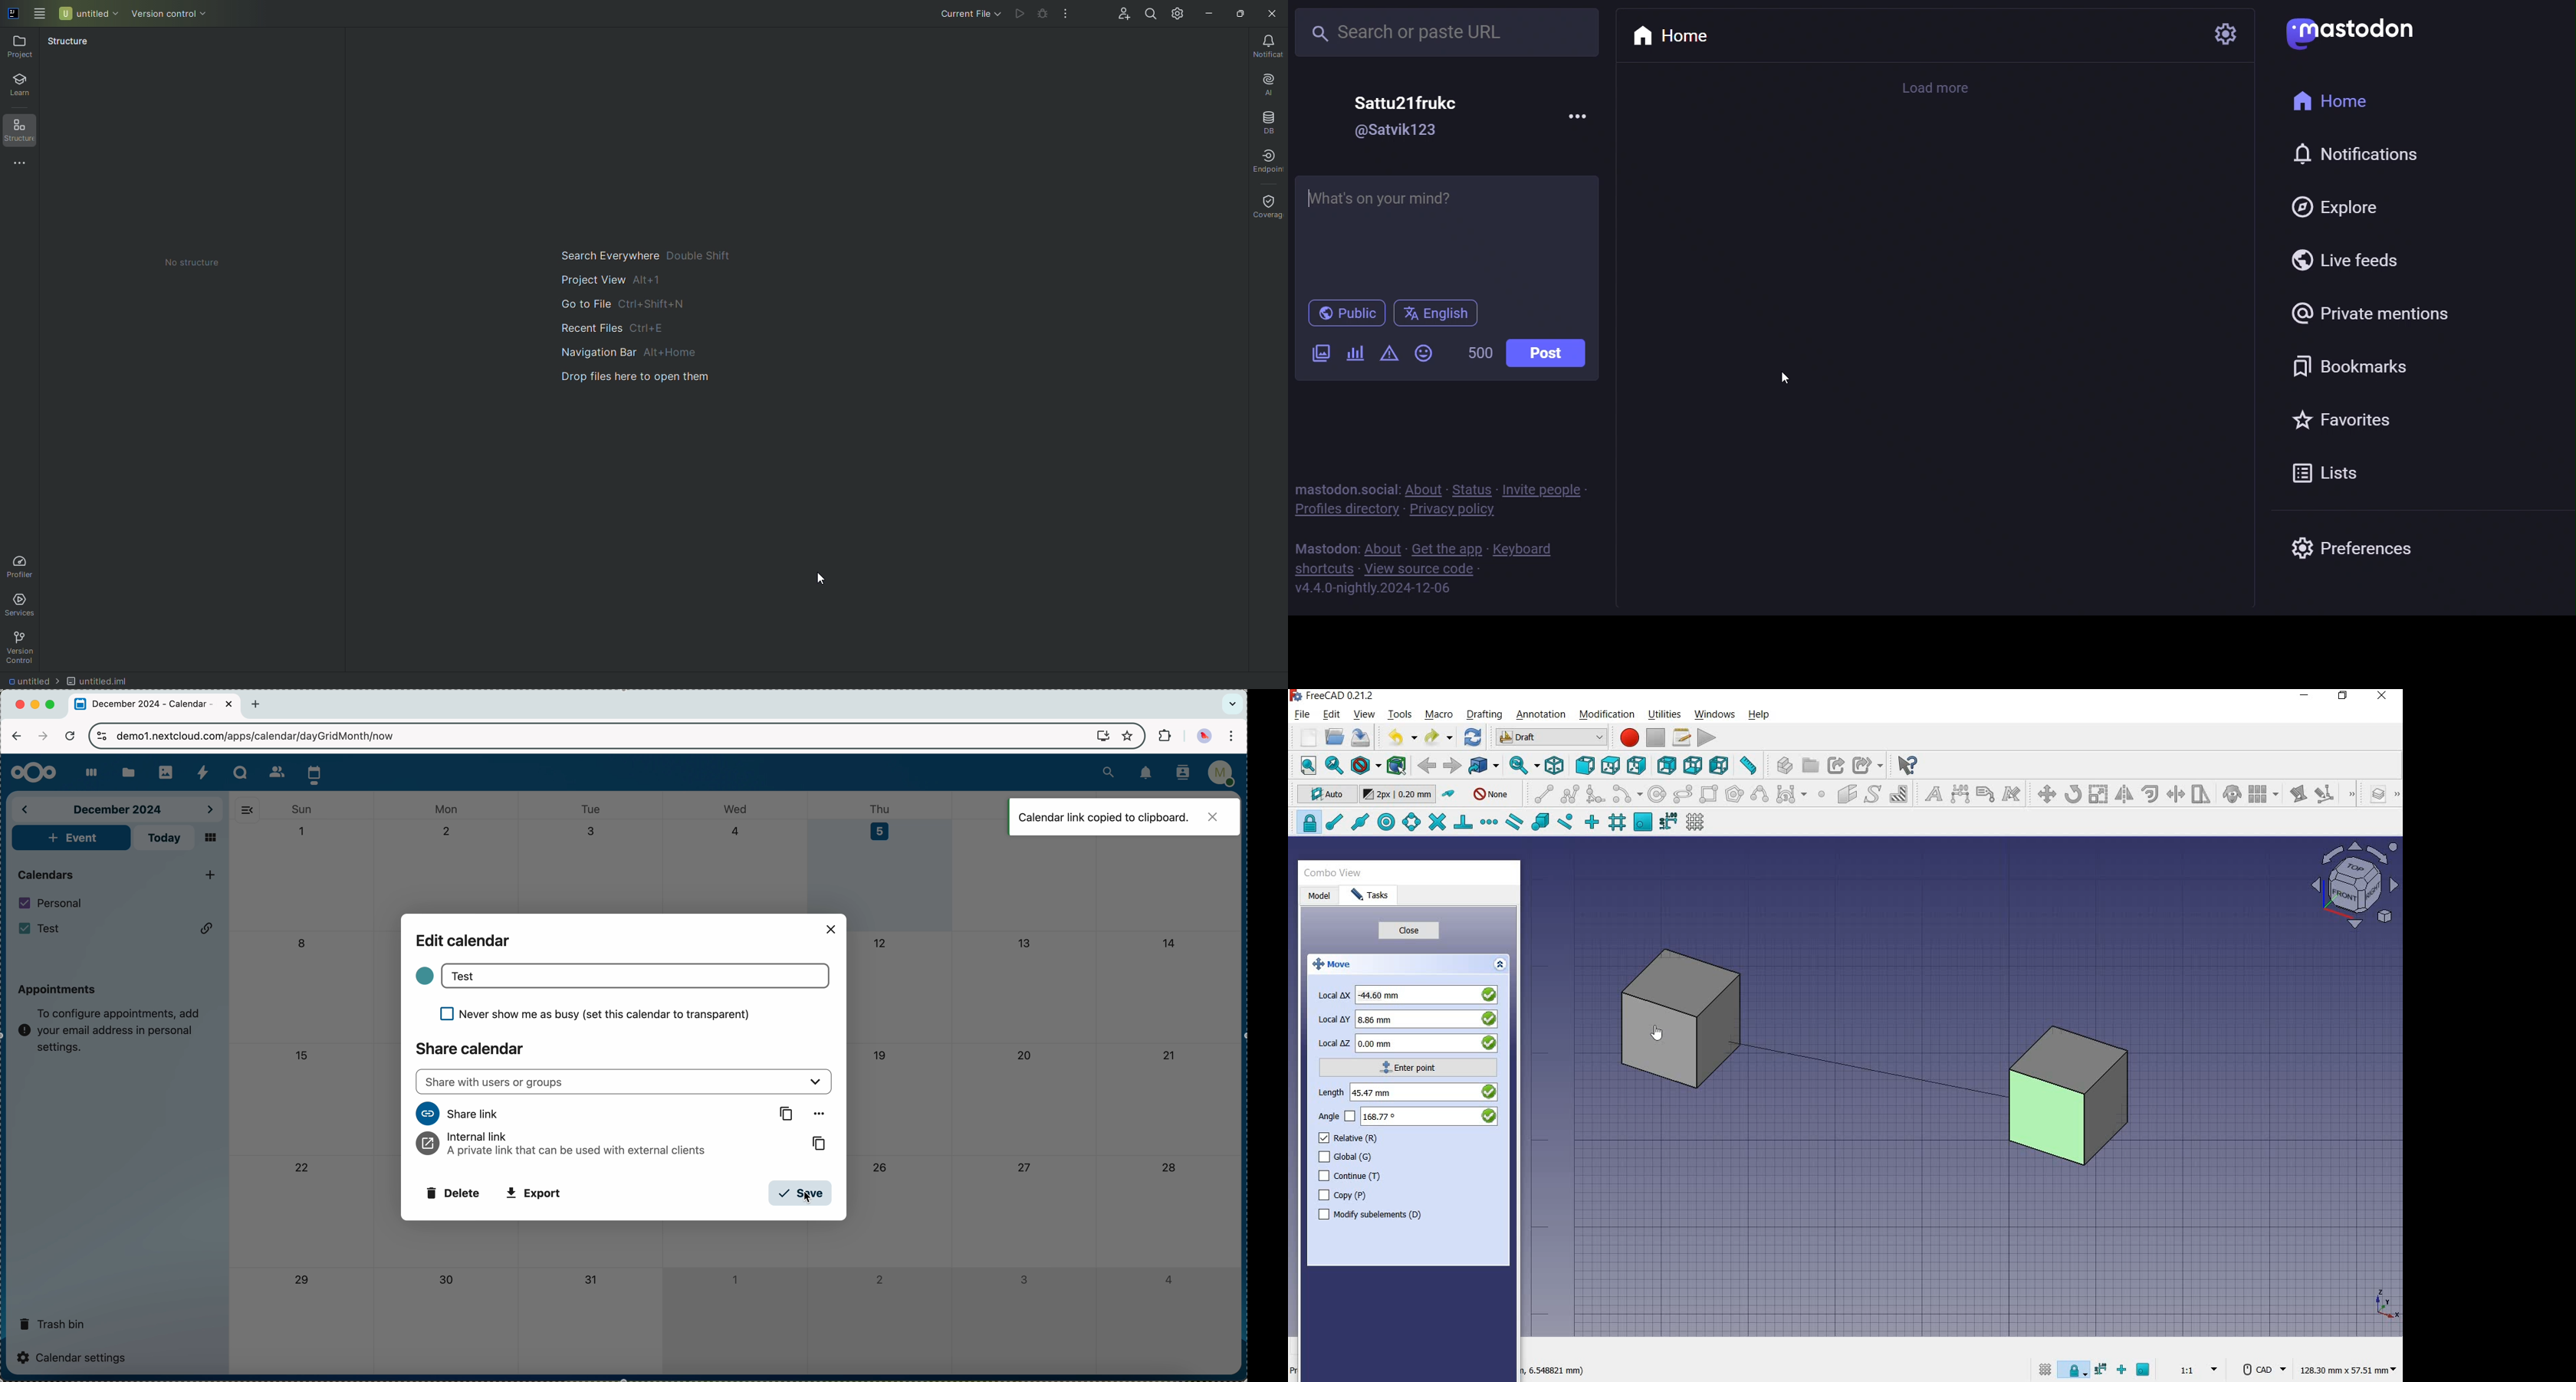  Describe the element at coordinates (41, 736) in the screenshot. I see `navigate foward` at that location.